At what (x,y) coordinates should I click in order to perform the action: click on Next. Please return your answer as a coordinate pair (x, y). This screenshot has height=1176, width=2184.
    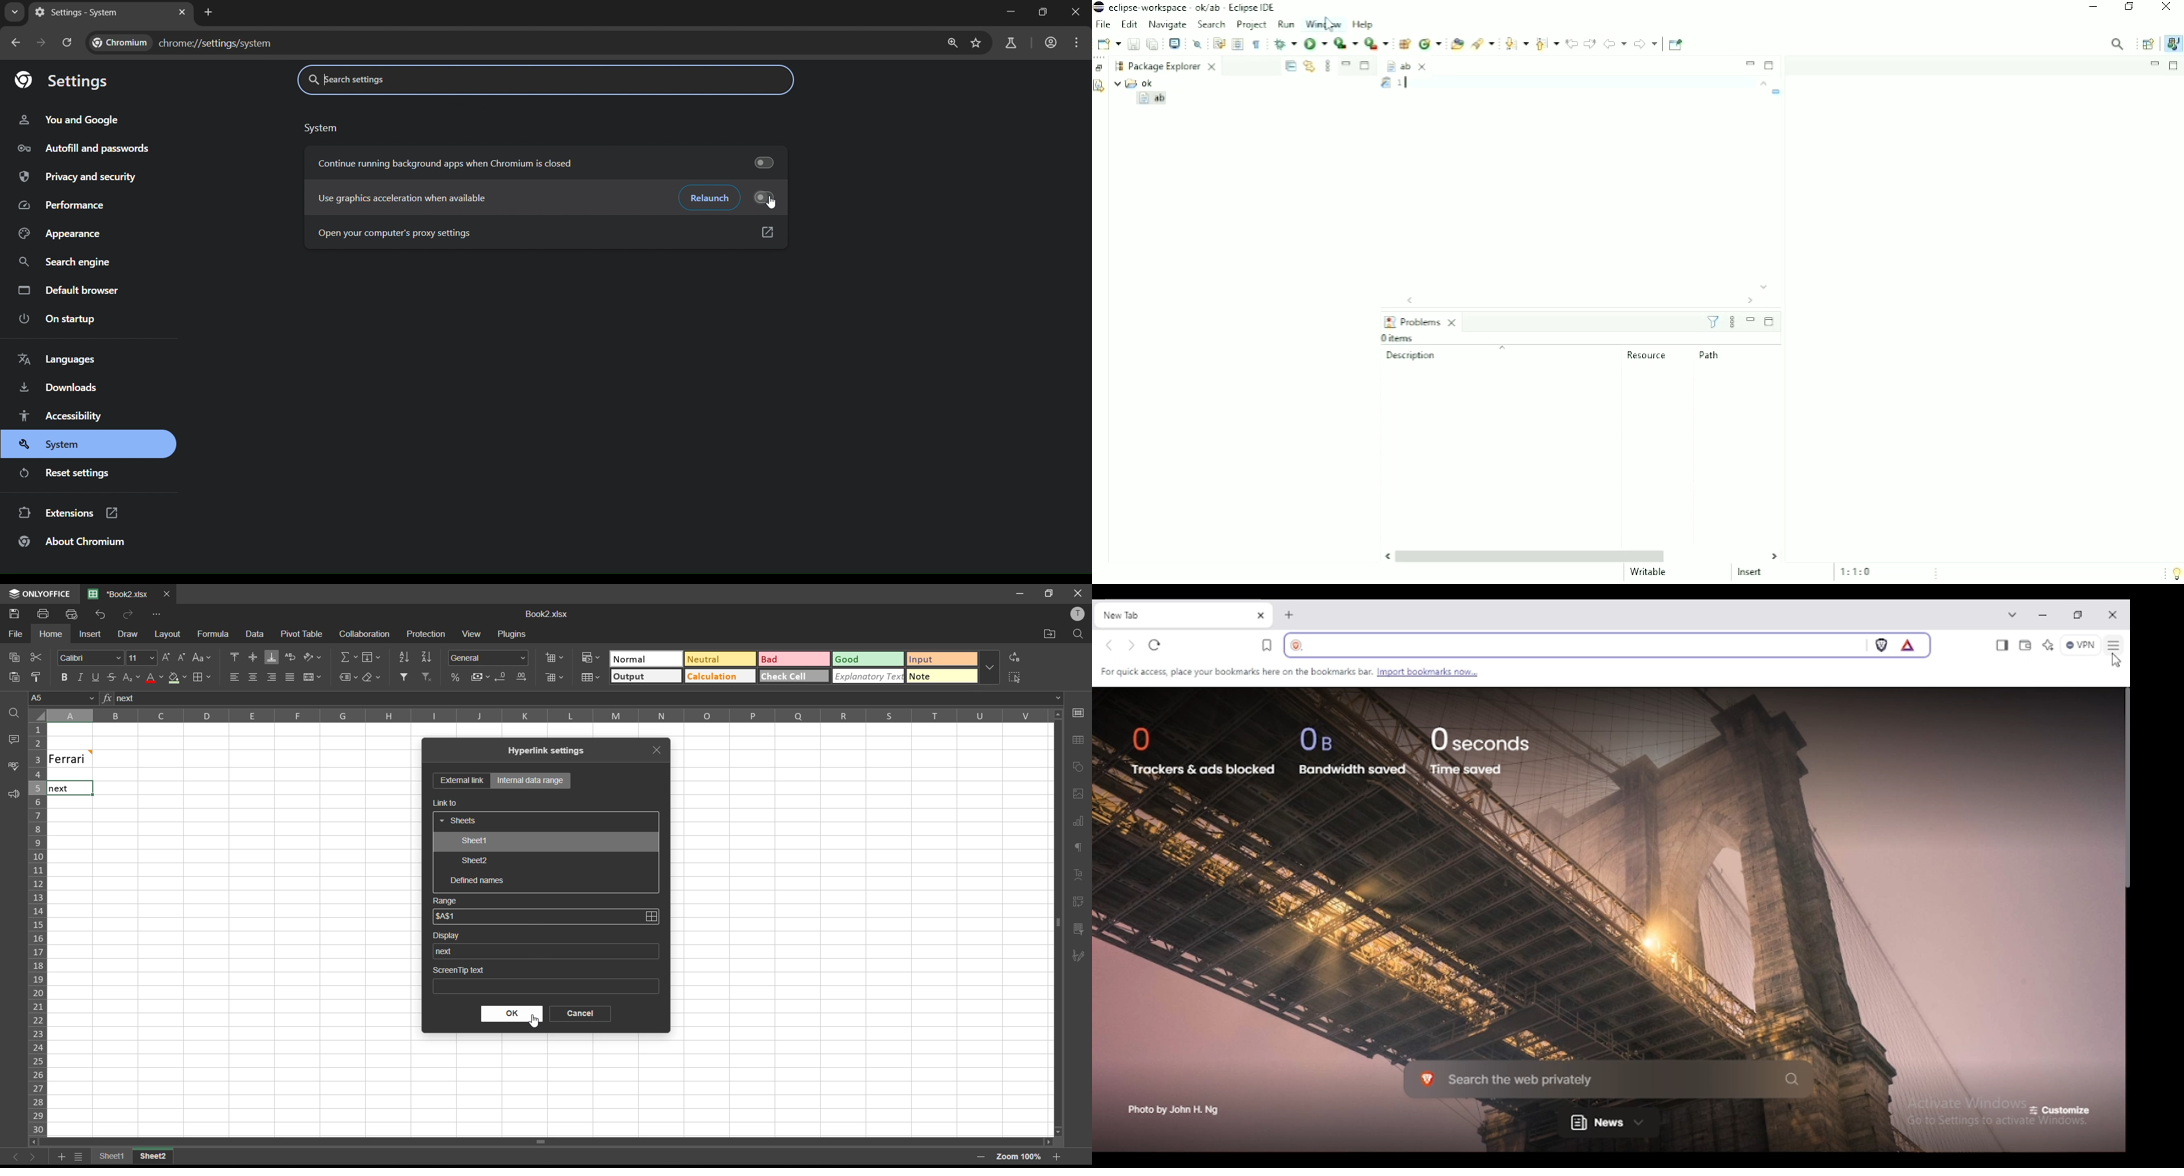
    Looking at the image, I should click on (58, 789).